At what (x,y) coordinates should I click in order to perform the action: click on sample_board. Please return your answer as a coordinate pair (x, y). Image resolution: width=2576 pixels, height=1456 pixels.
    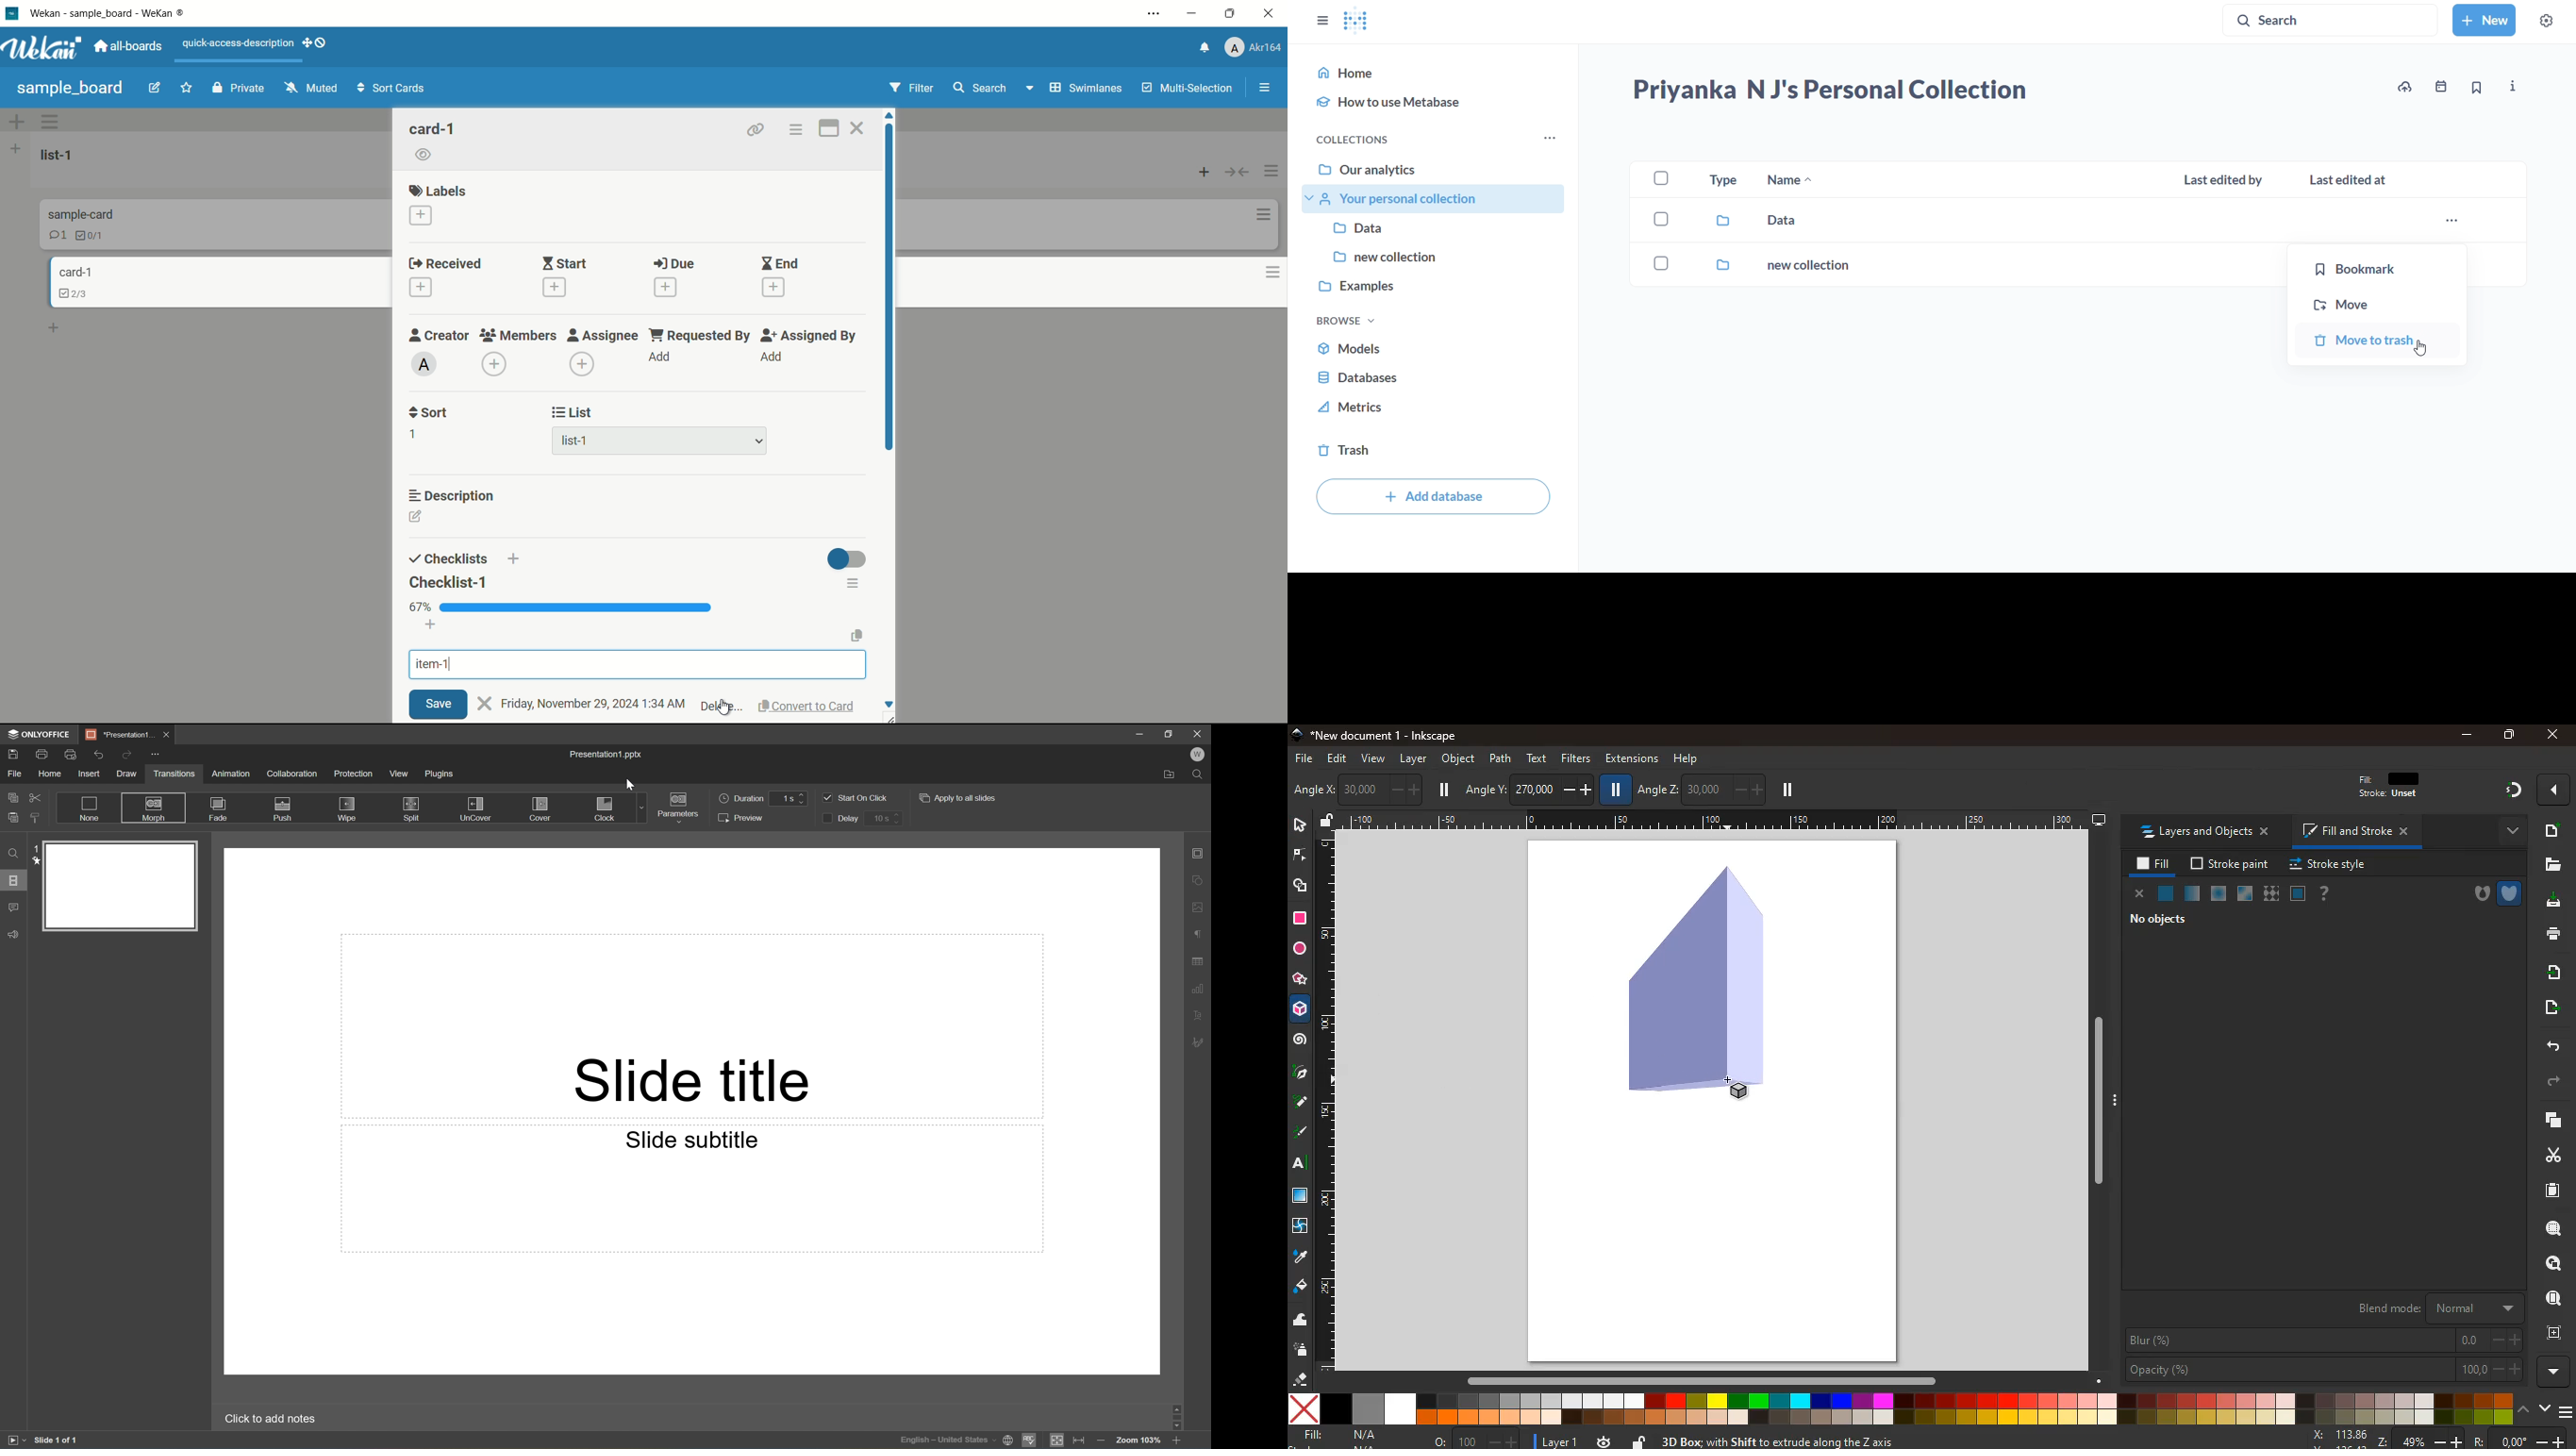
    Looking at the image, I should click on (70, 88).